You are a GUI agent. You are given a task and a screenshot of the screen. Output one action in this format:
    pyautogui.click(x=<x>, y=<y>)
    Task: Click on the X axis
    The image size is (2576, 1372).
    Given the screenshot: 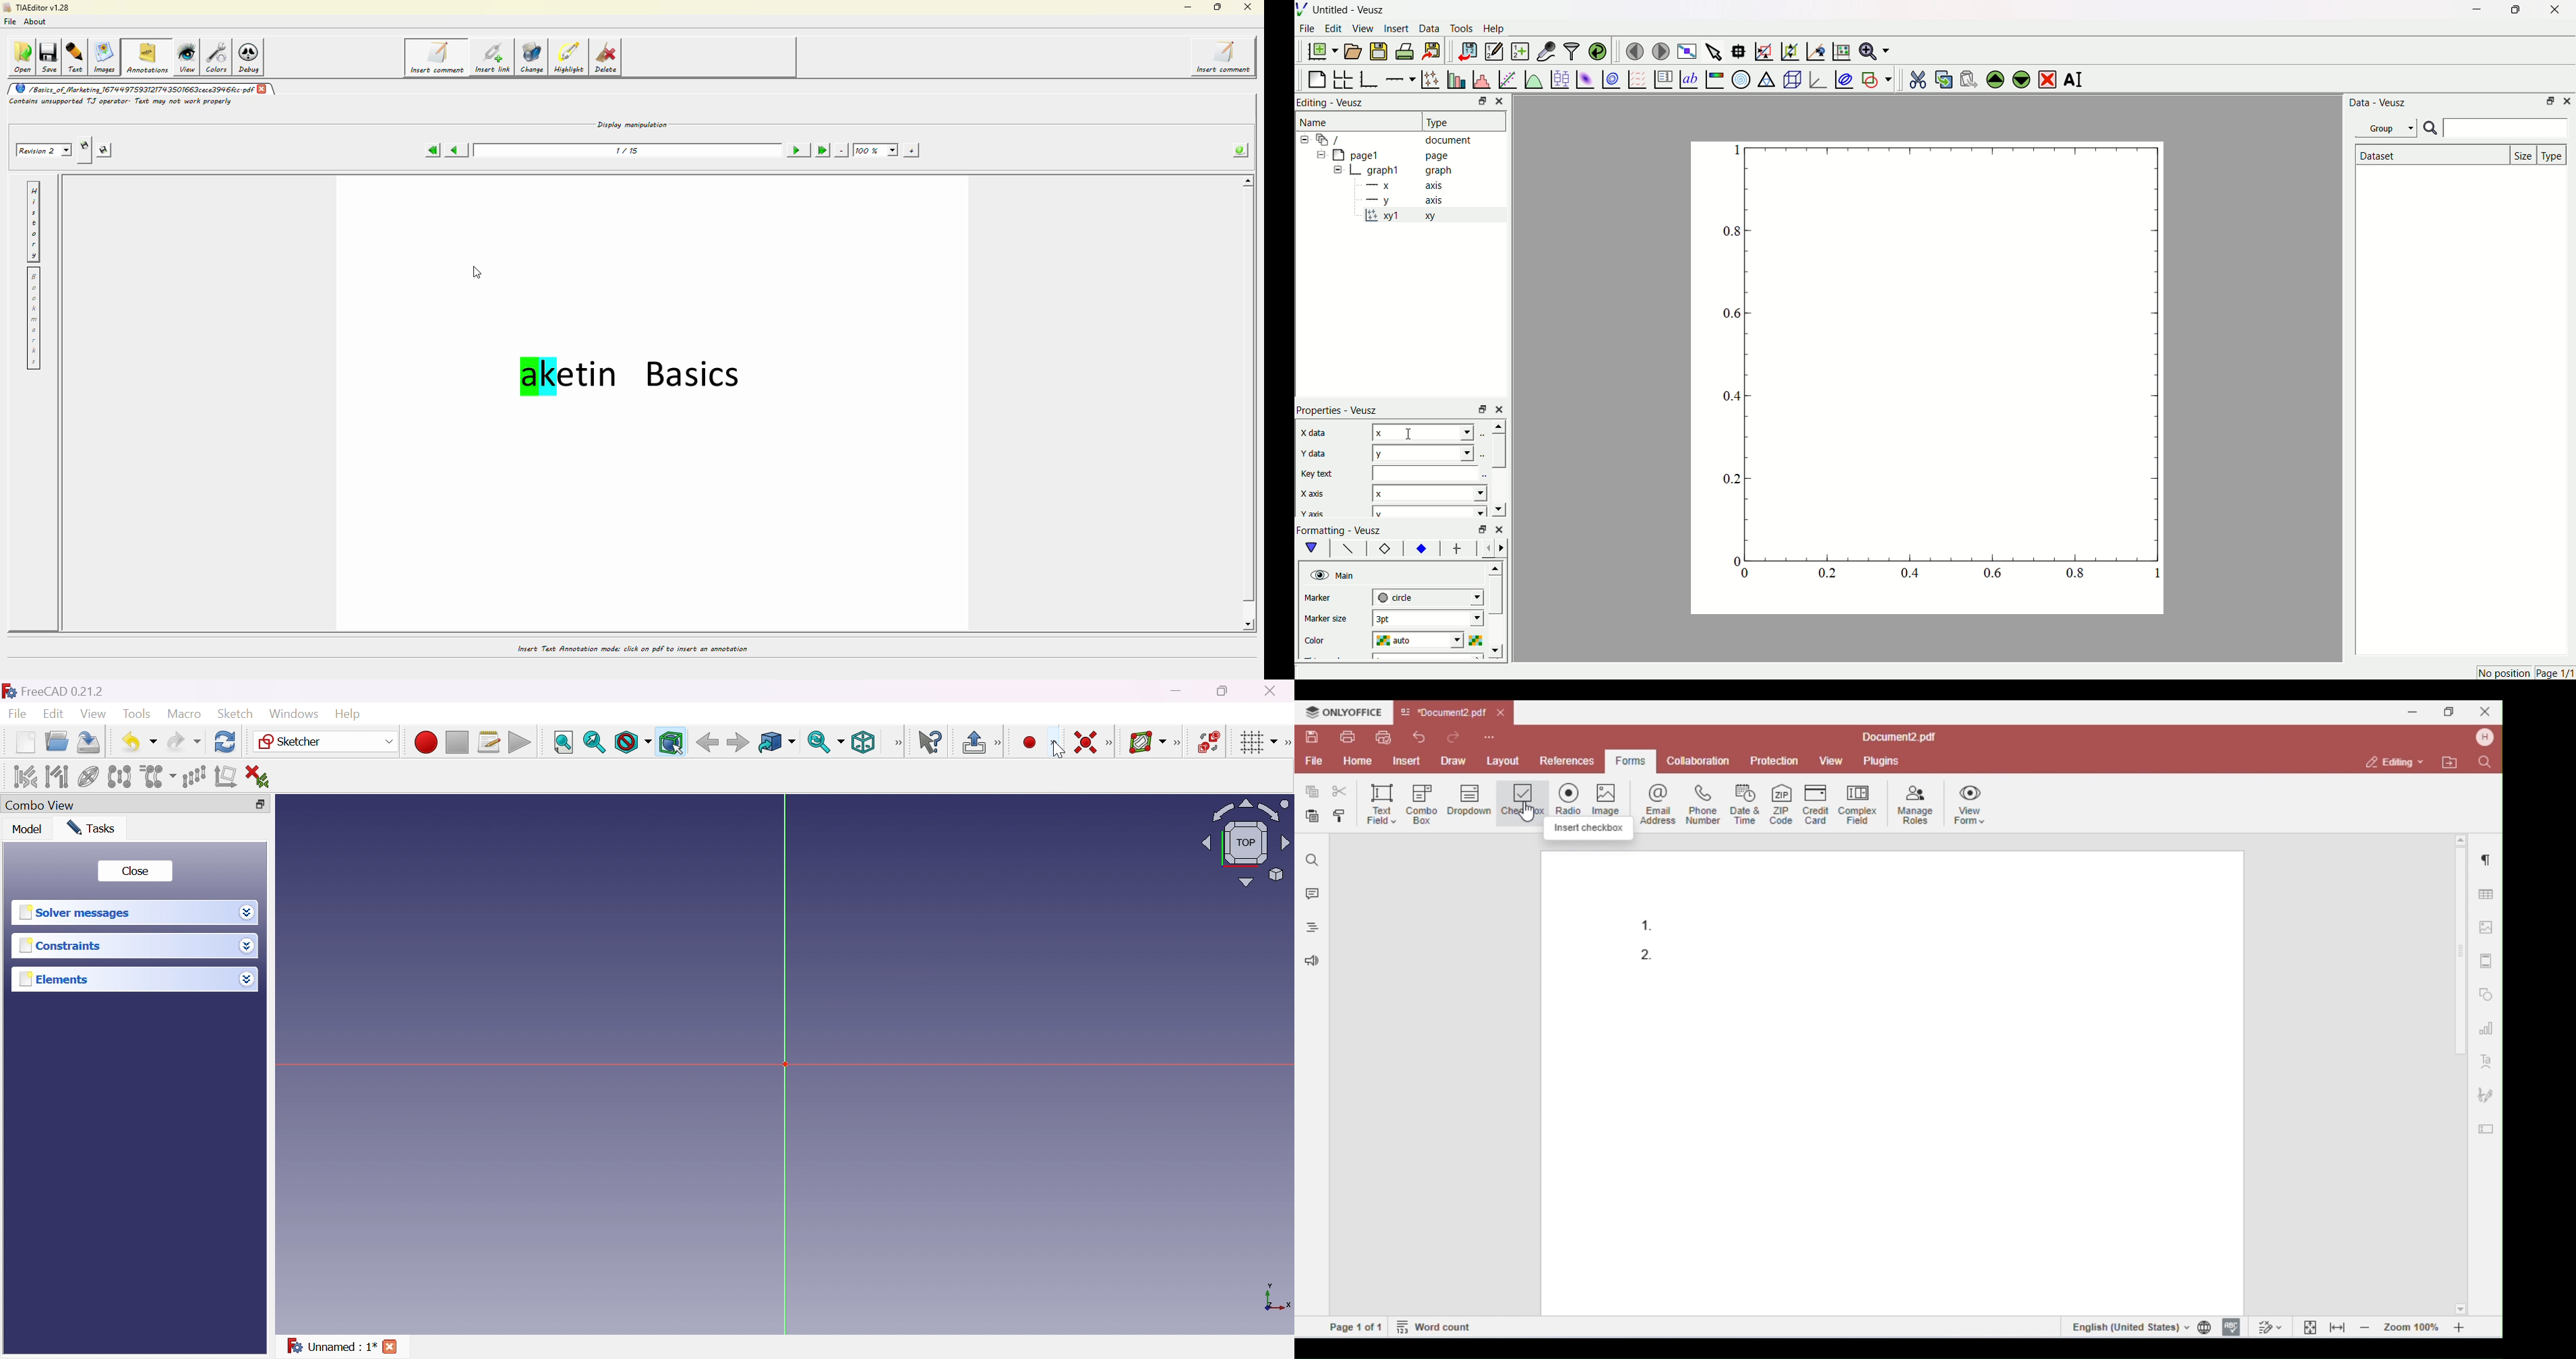 What is the action you would take?
    pyautogui.click(x=1318, y=494)
    